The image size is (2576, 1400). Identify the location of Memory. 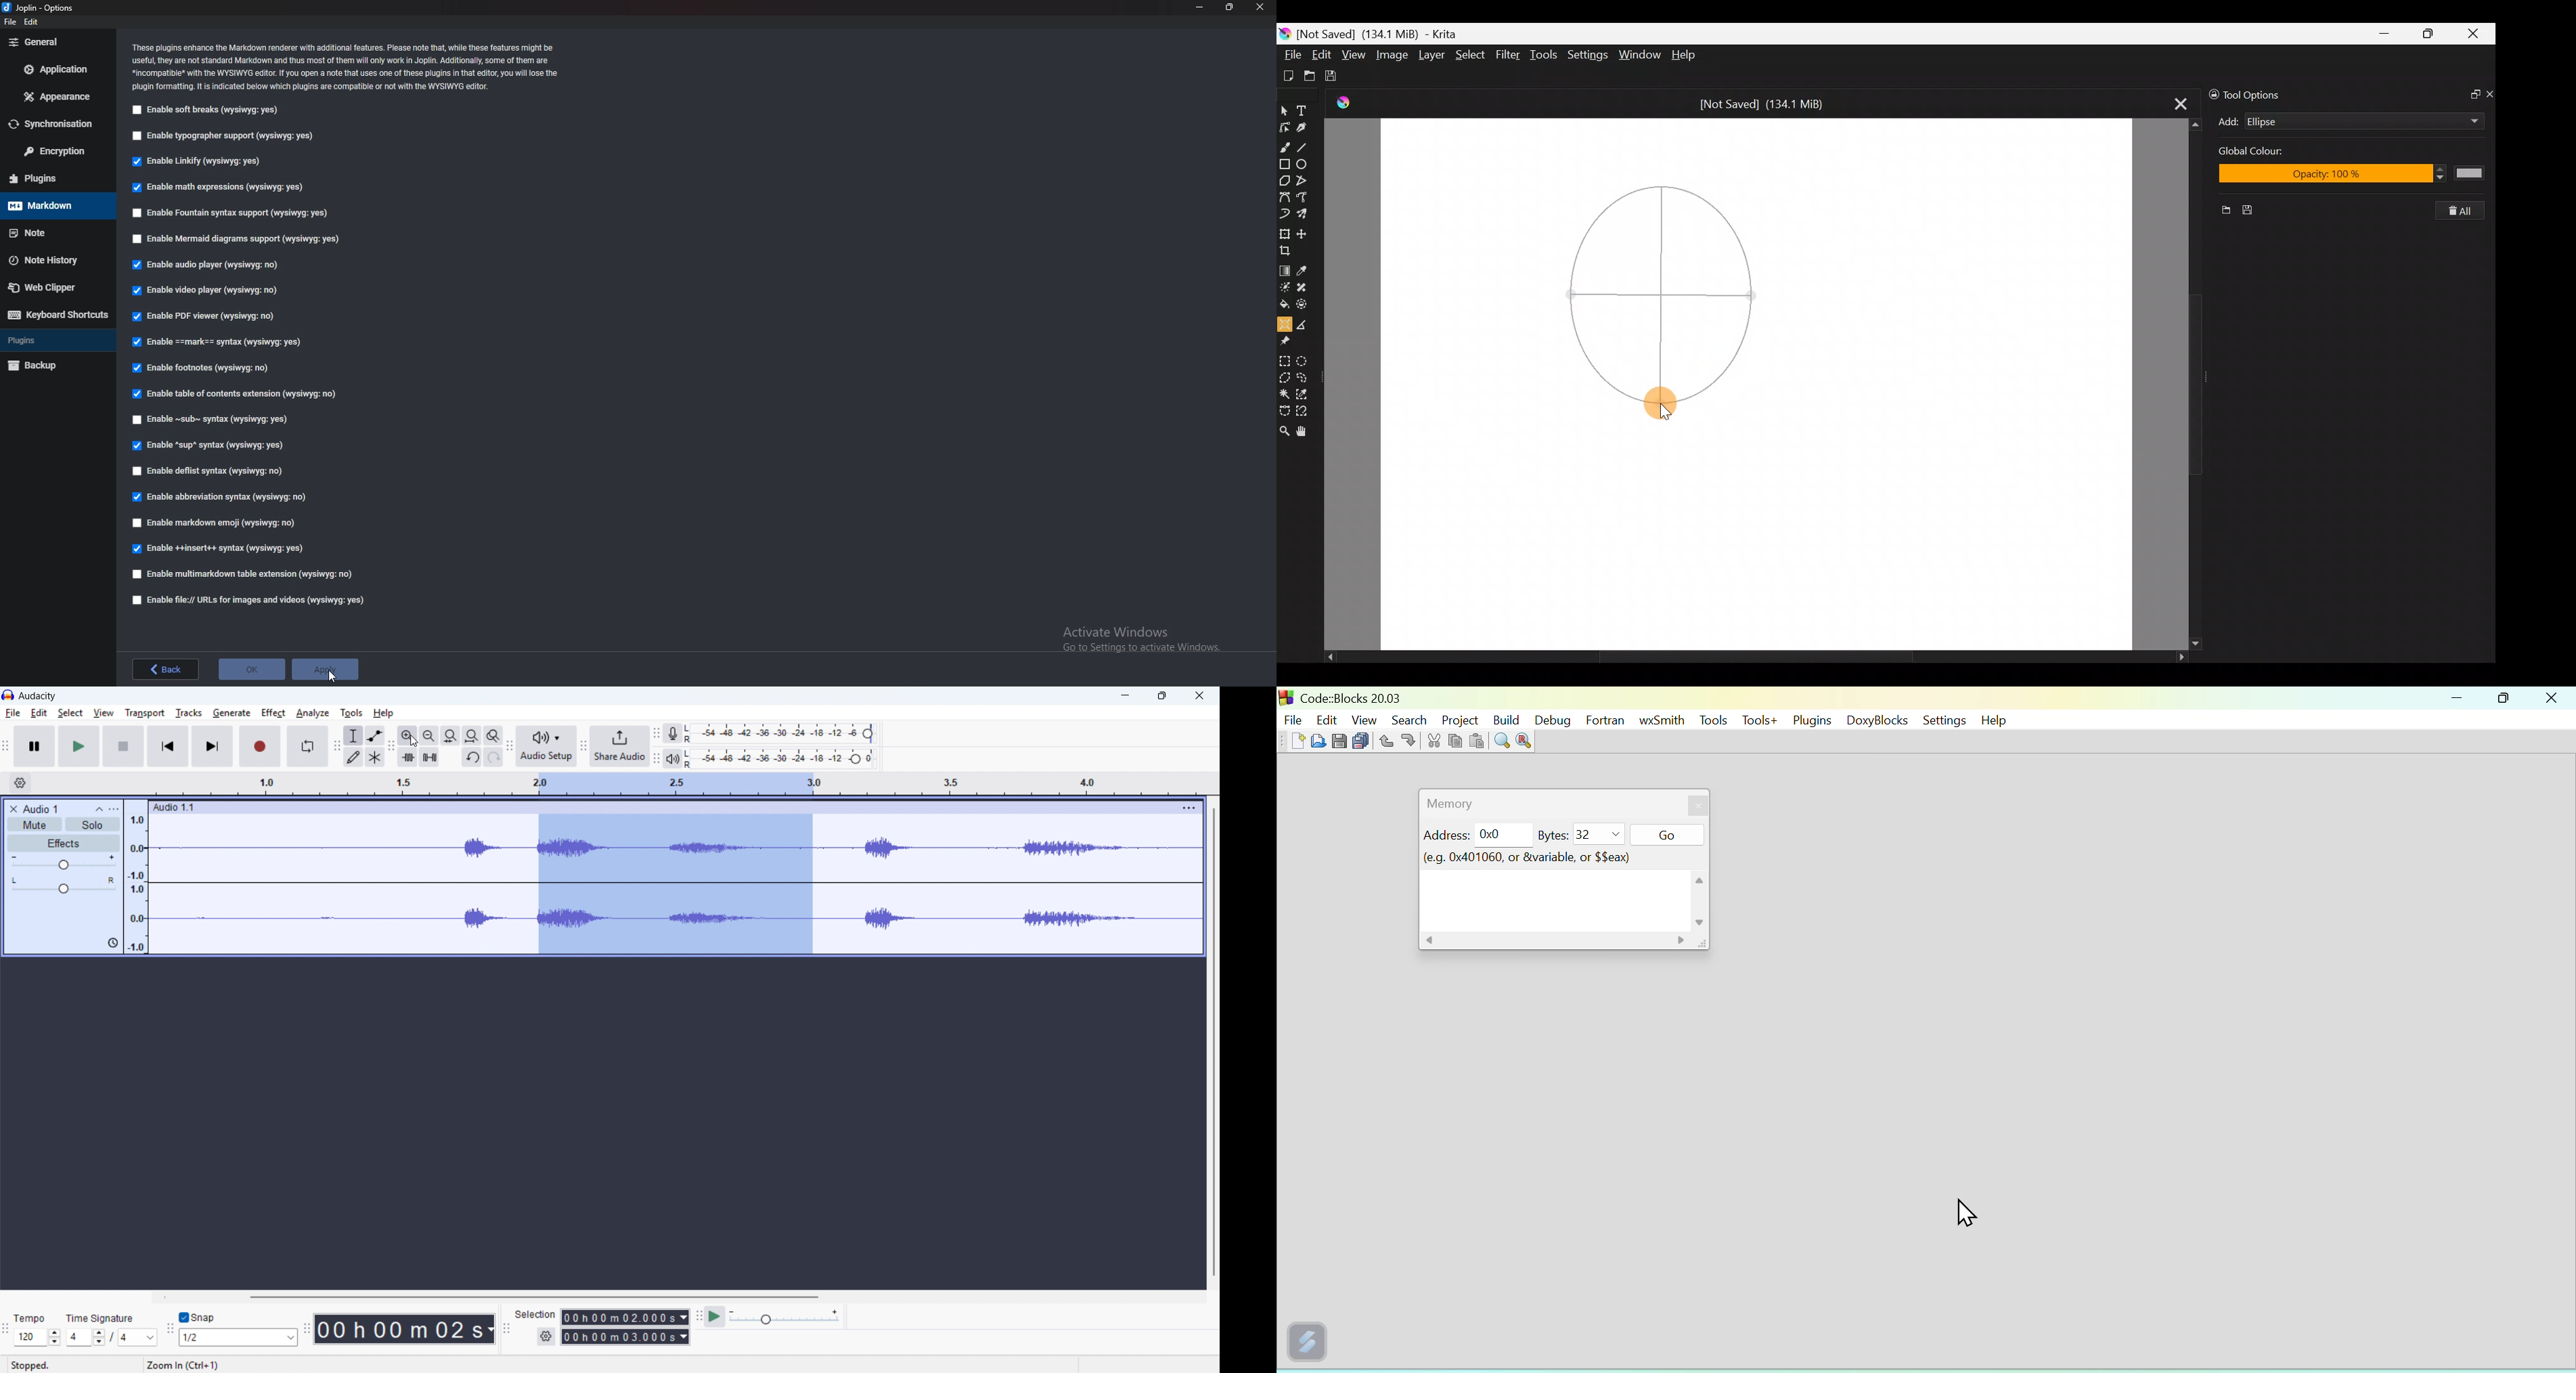
(1454, 803).